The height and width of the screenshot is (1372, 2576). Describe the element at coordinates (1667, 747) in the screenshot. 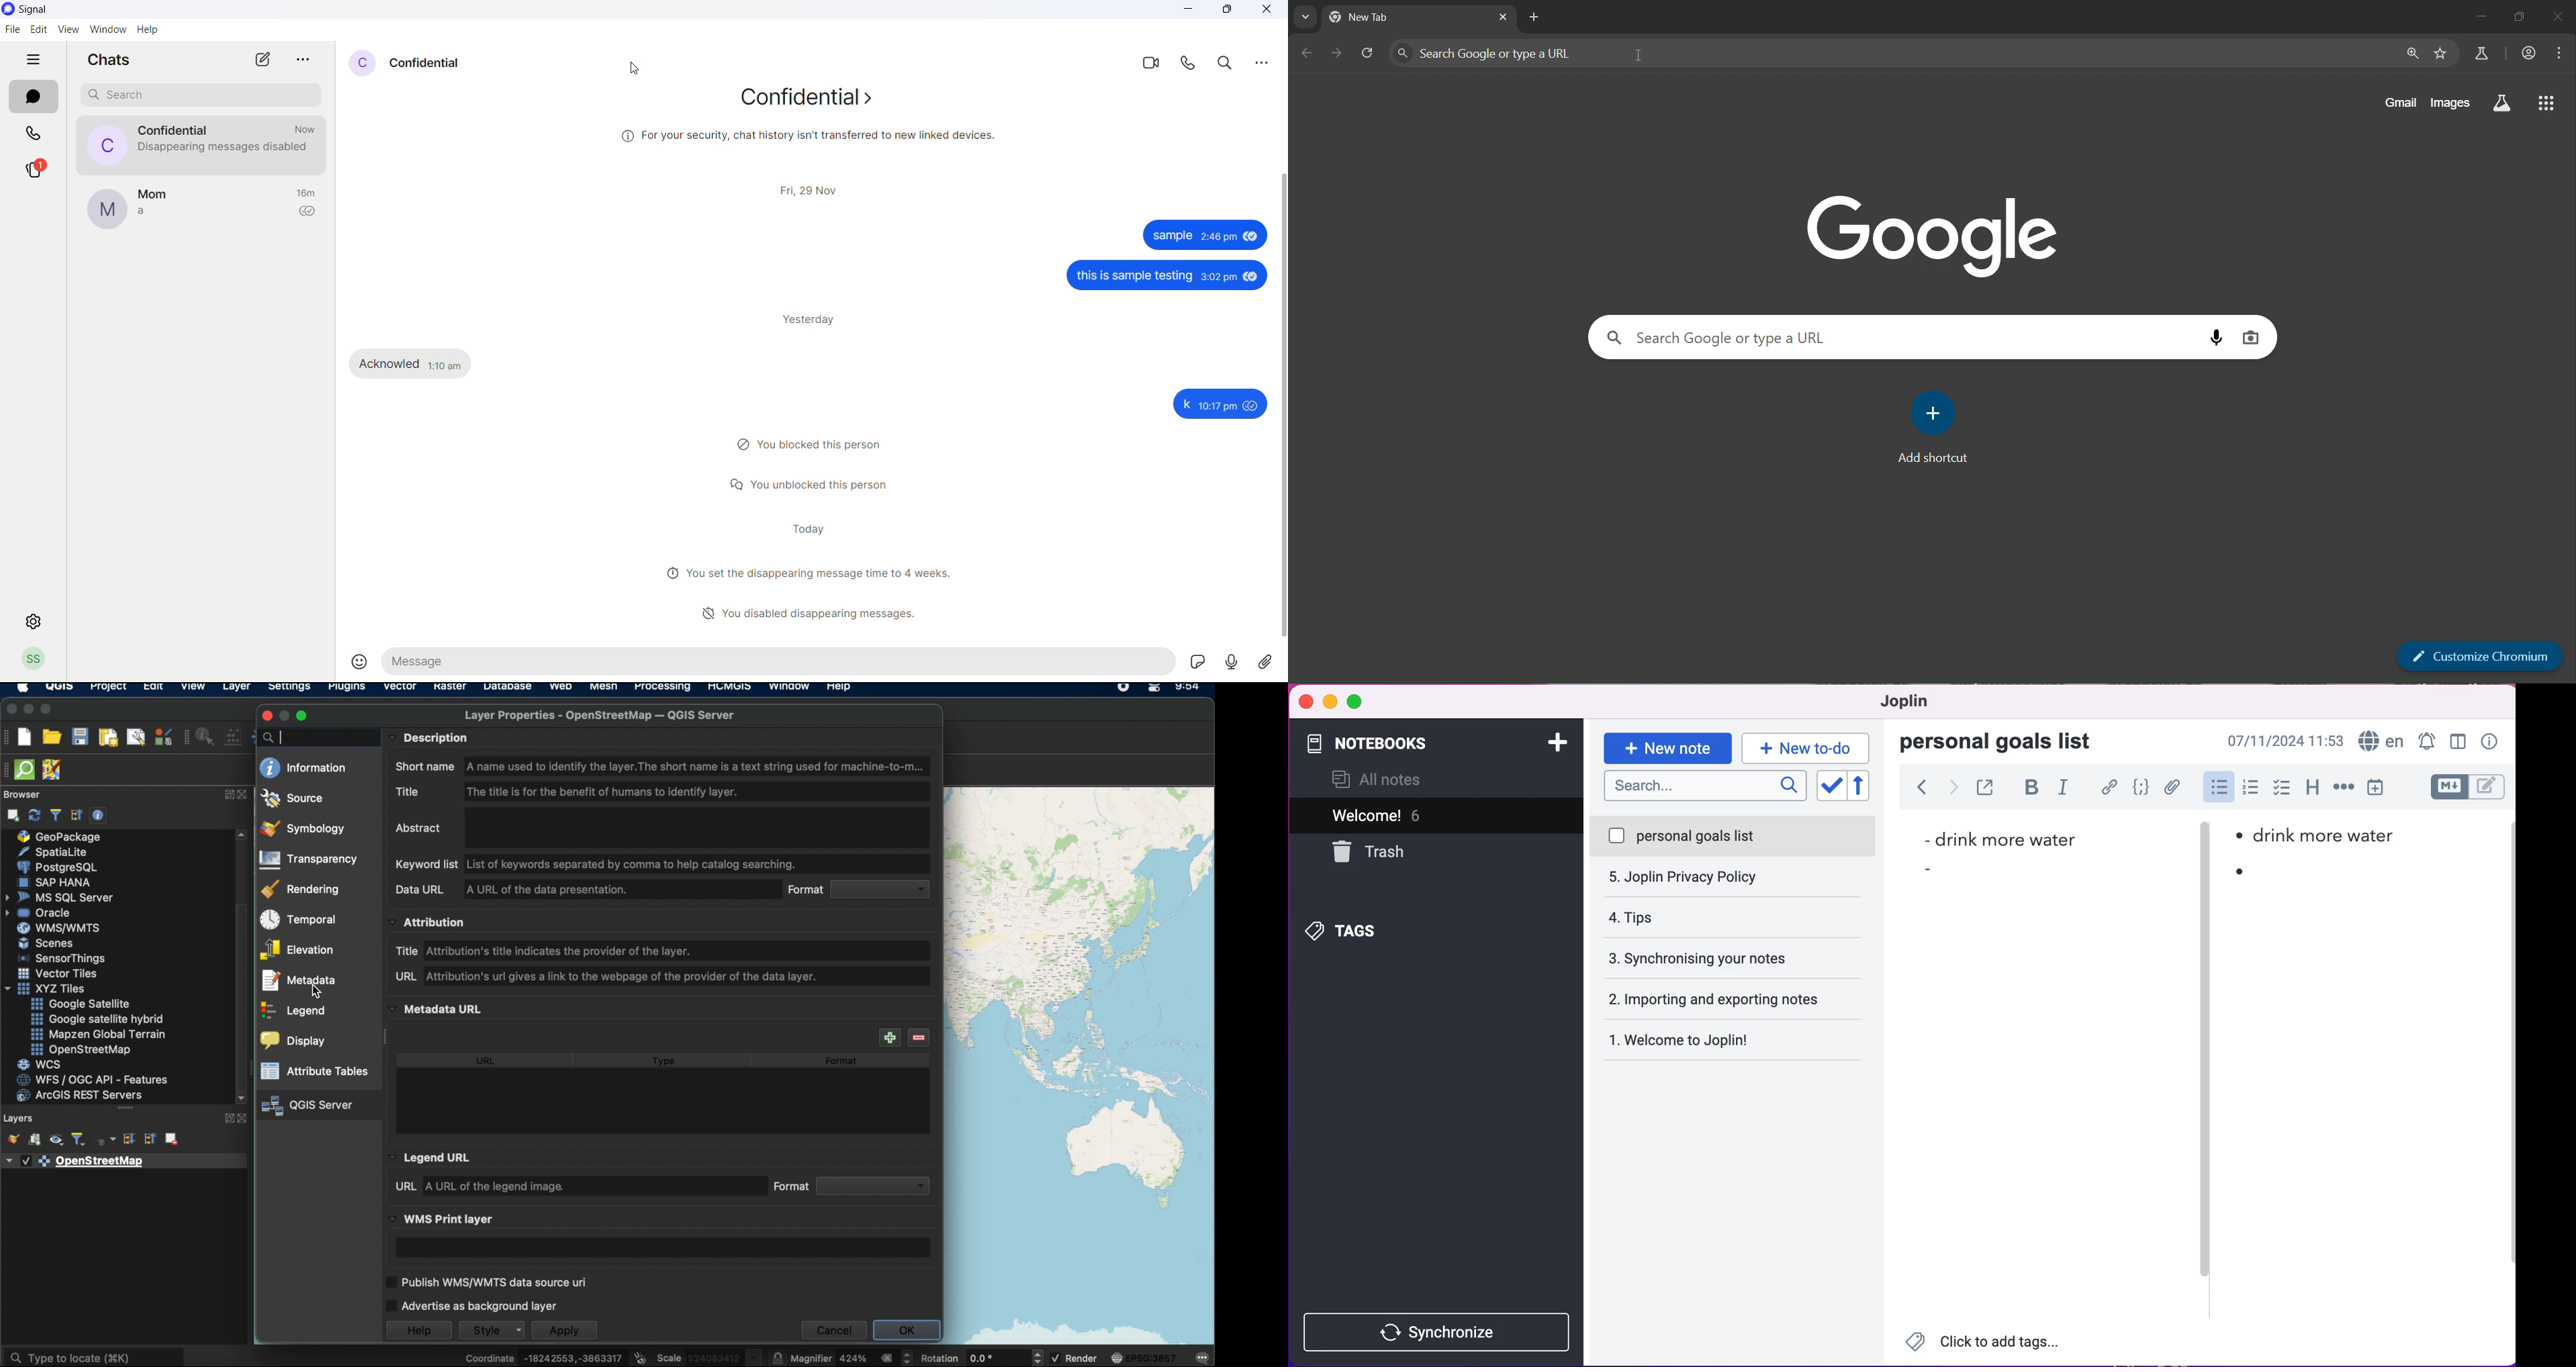

I see `new note` at that location.